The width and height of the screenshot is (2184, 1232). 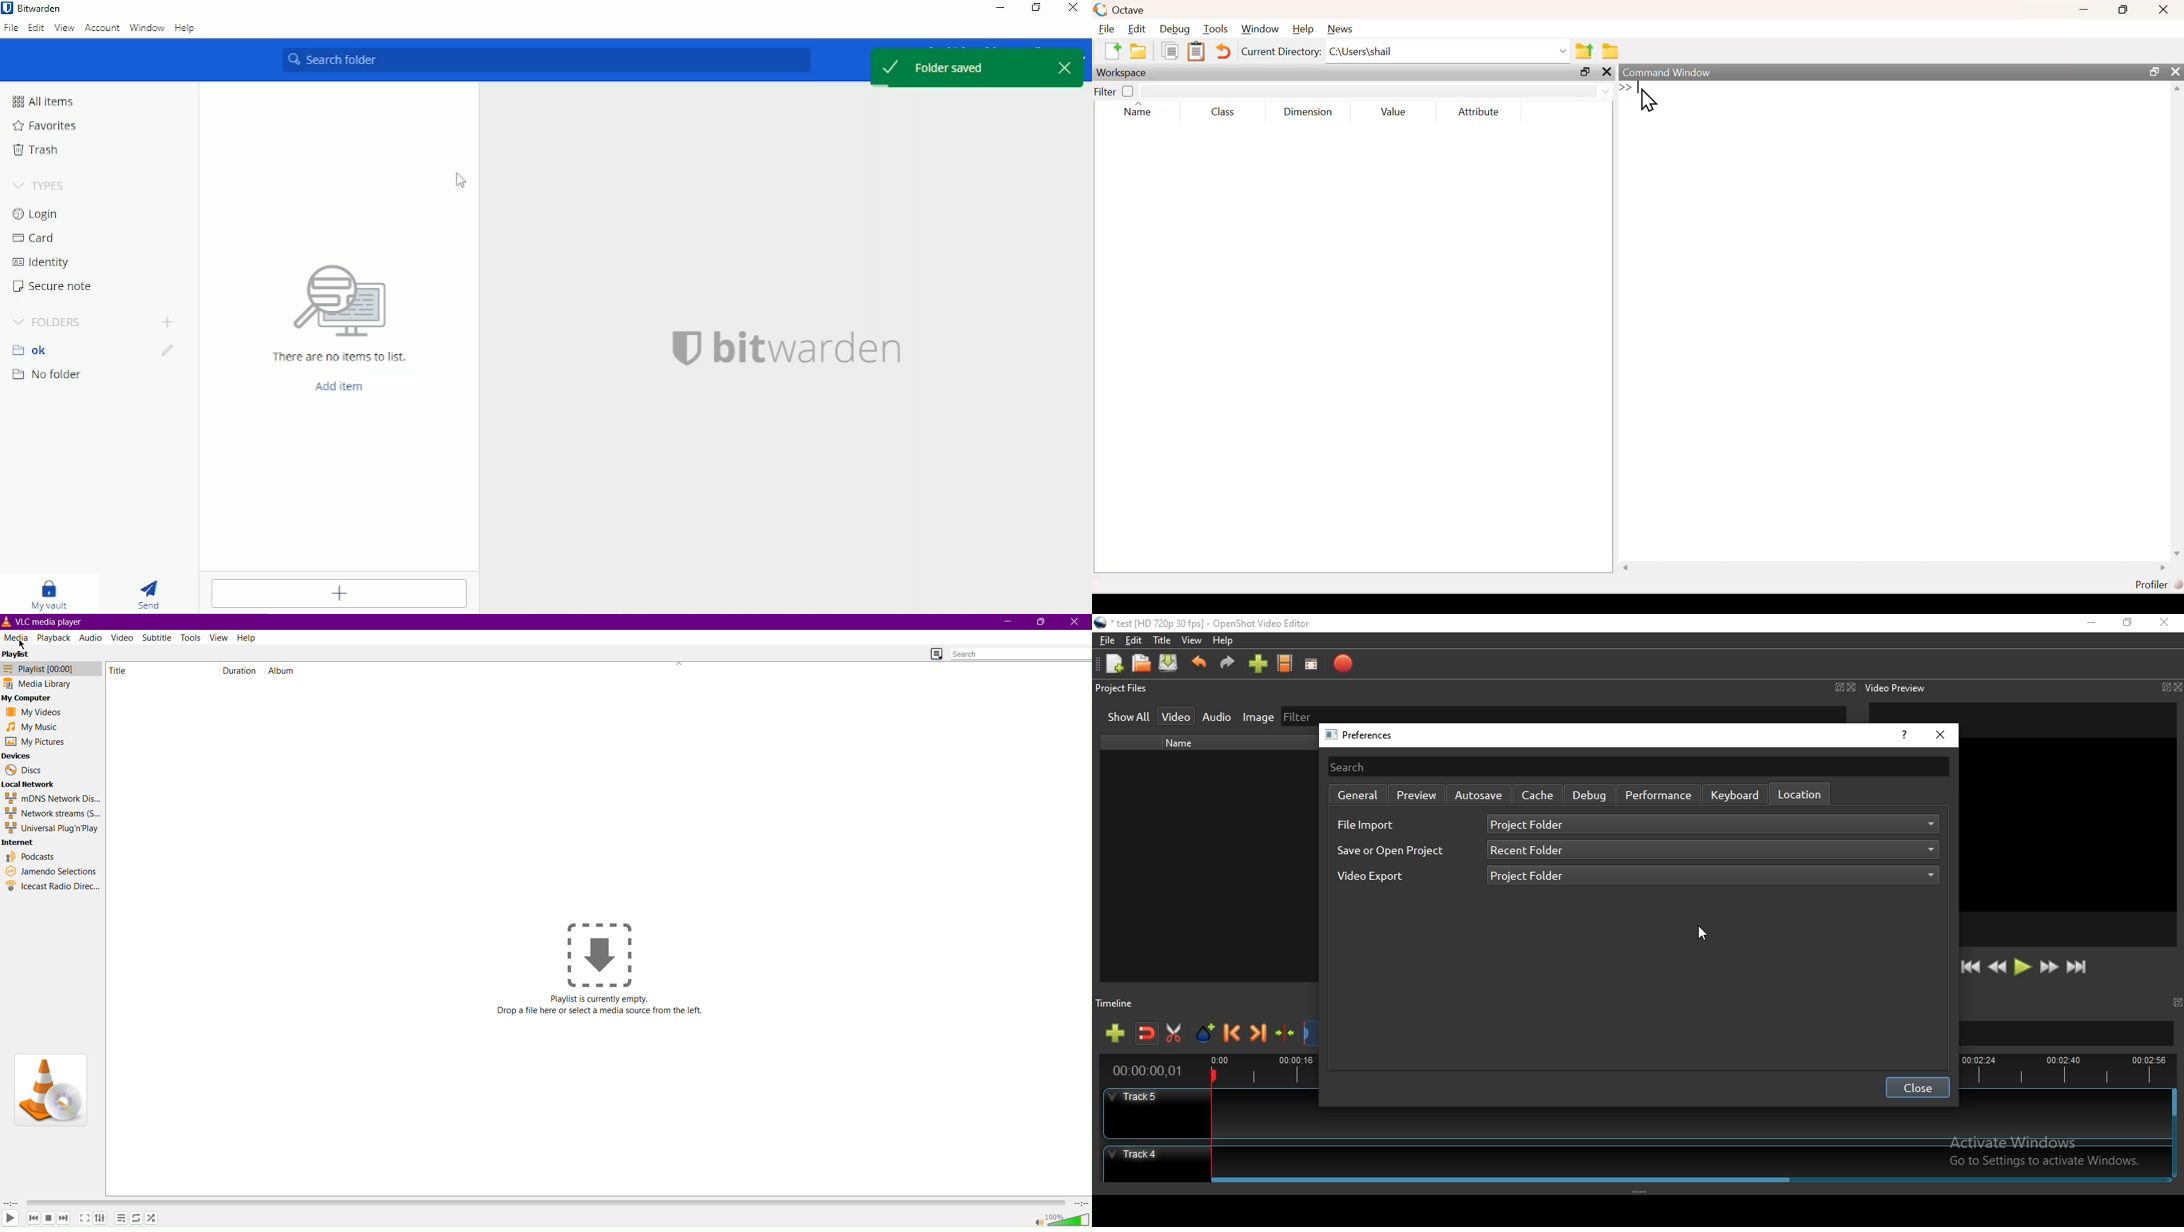 I want to click on Undo, so click(x=1199, y=667).